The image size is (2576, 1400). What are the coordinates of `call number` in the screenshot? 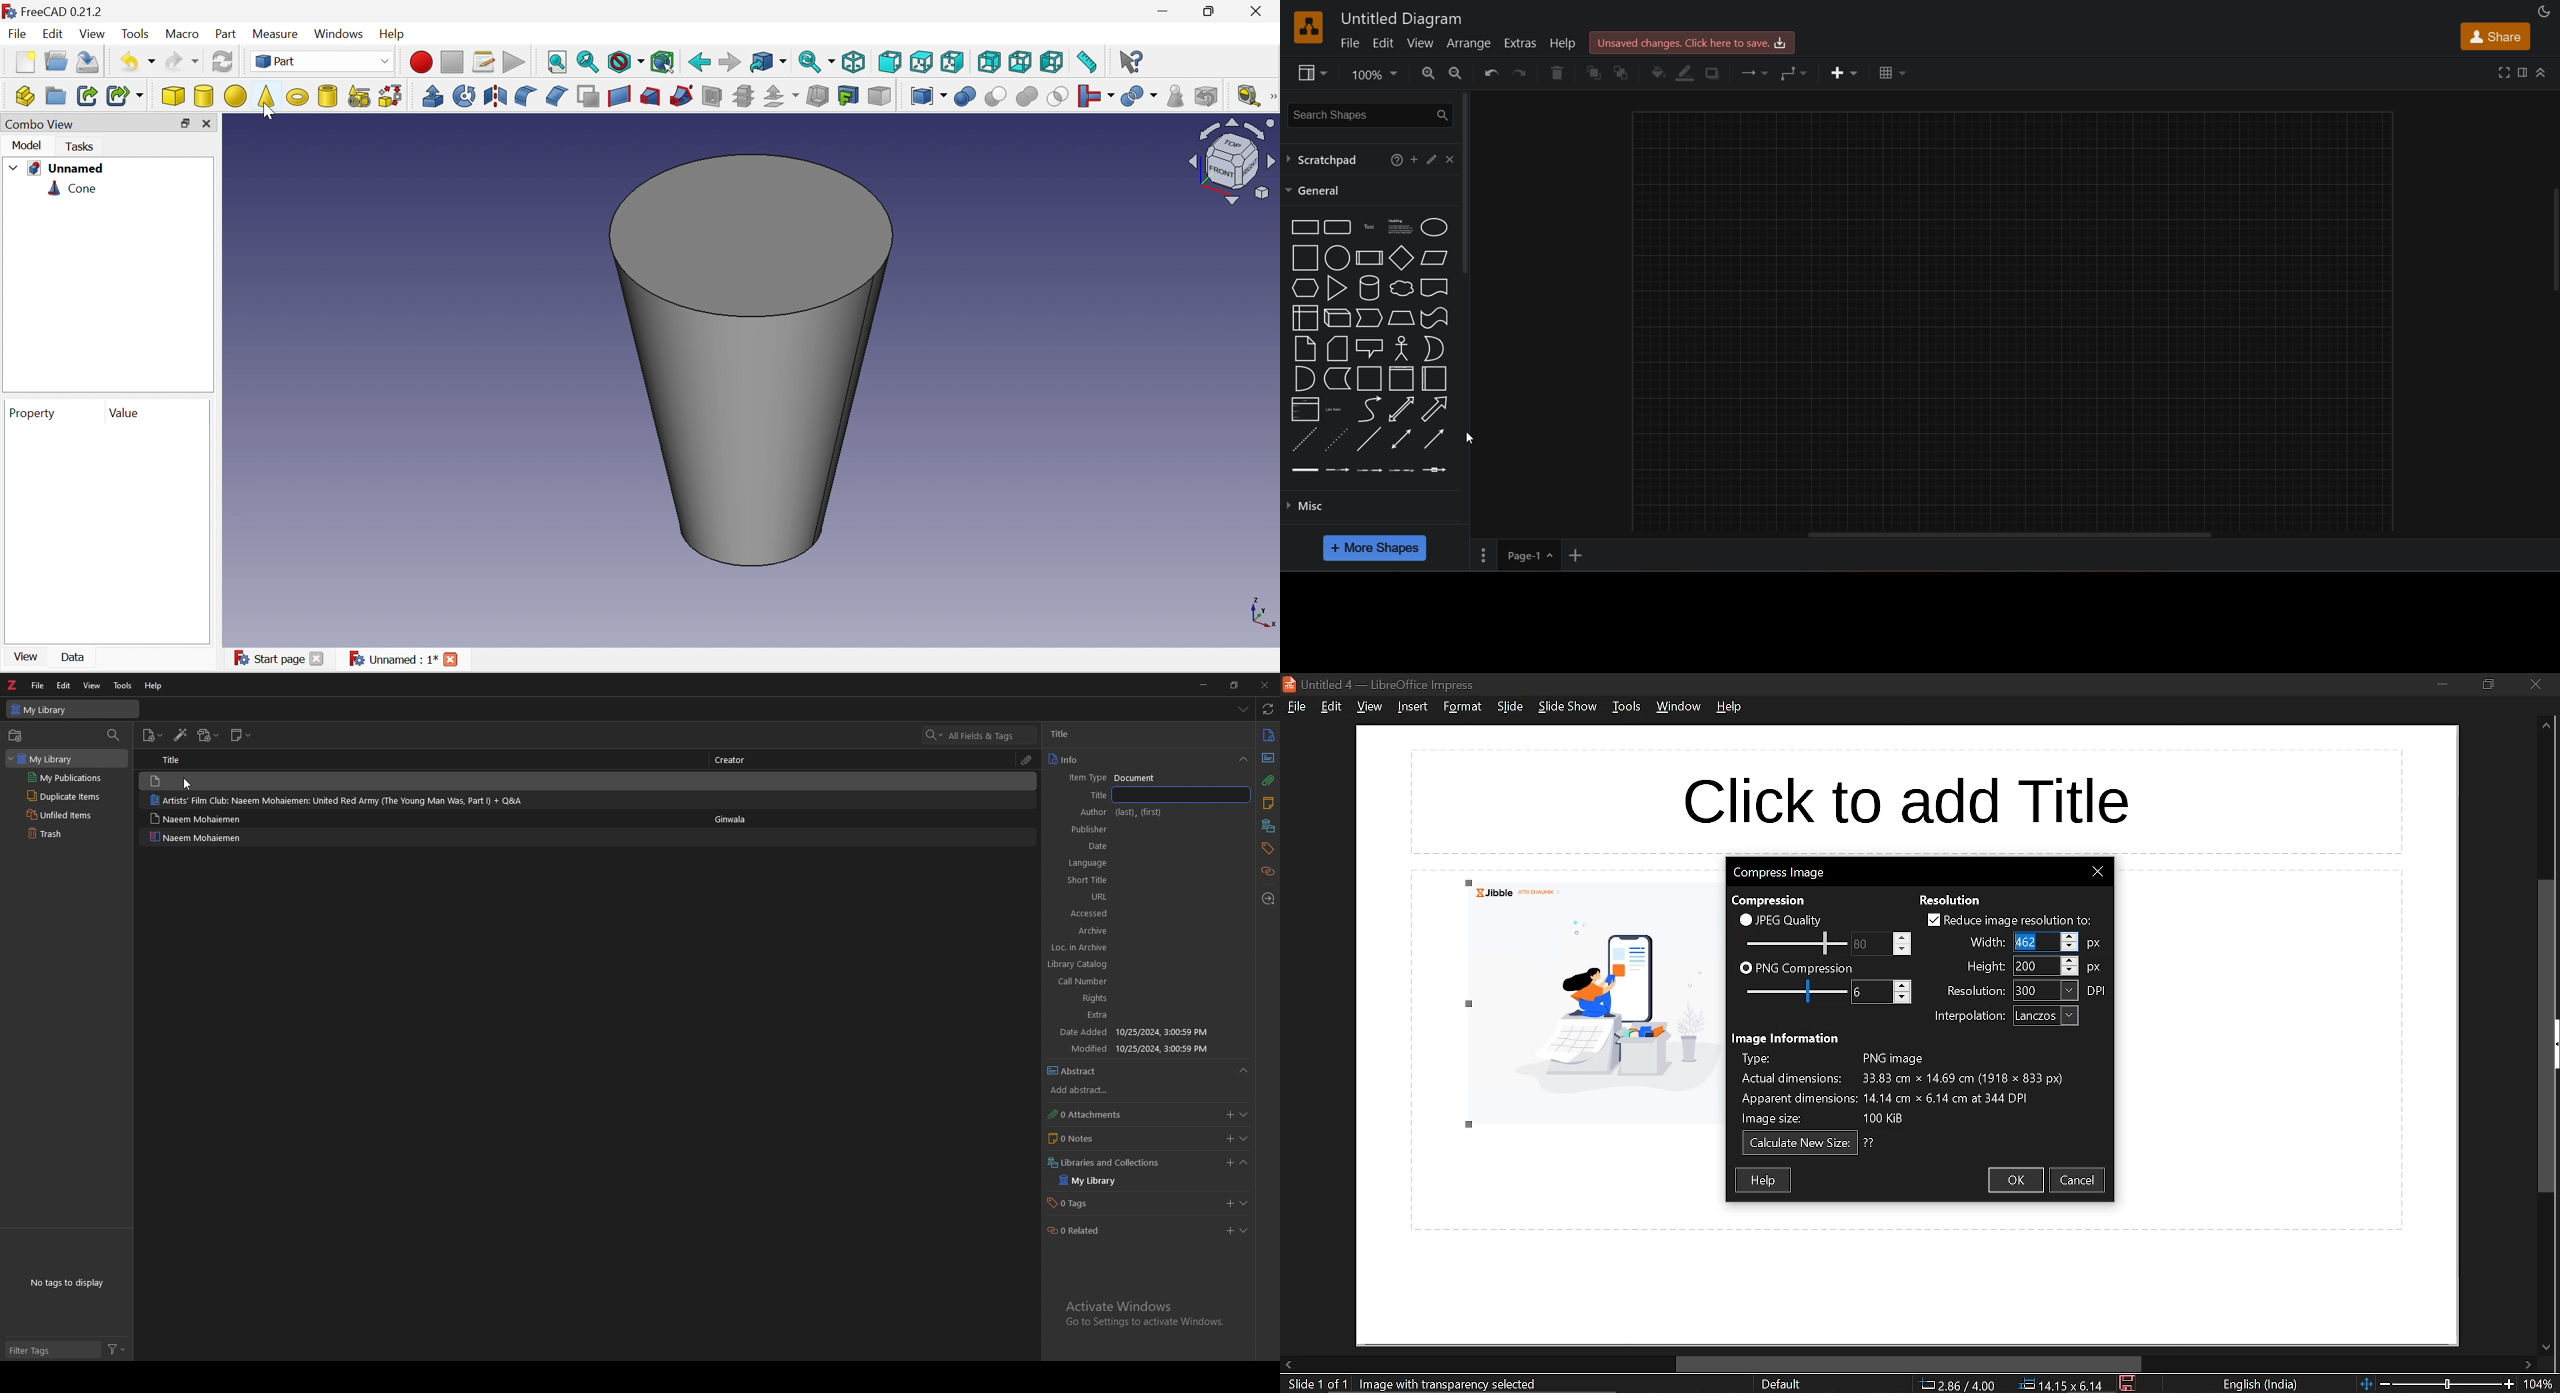 It's located at (1085, 1134).